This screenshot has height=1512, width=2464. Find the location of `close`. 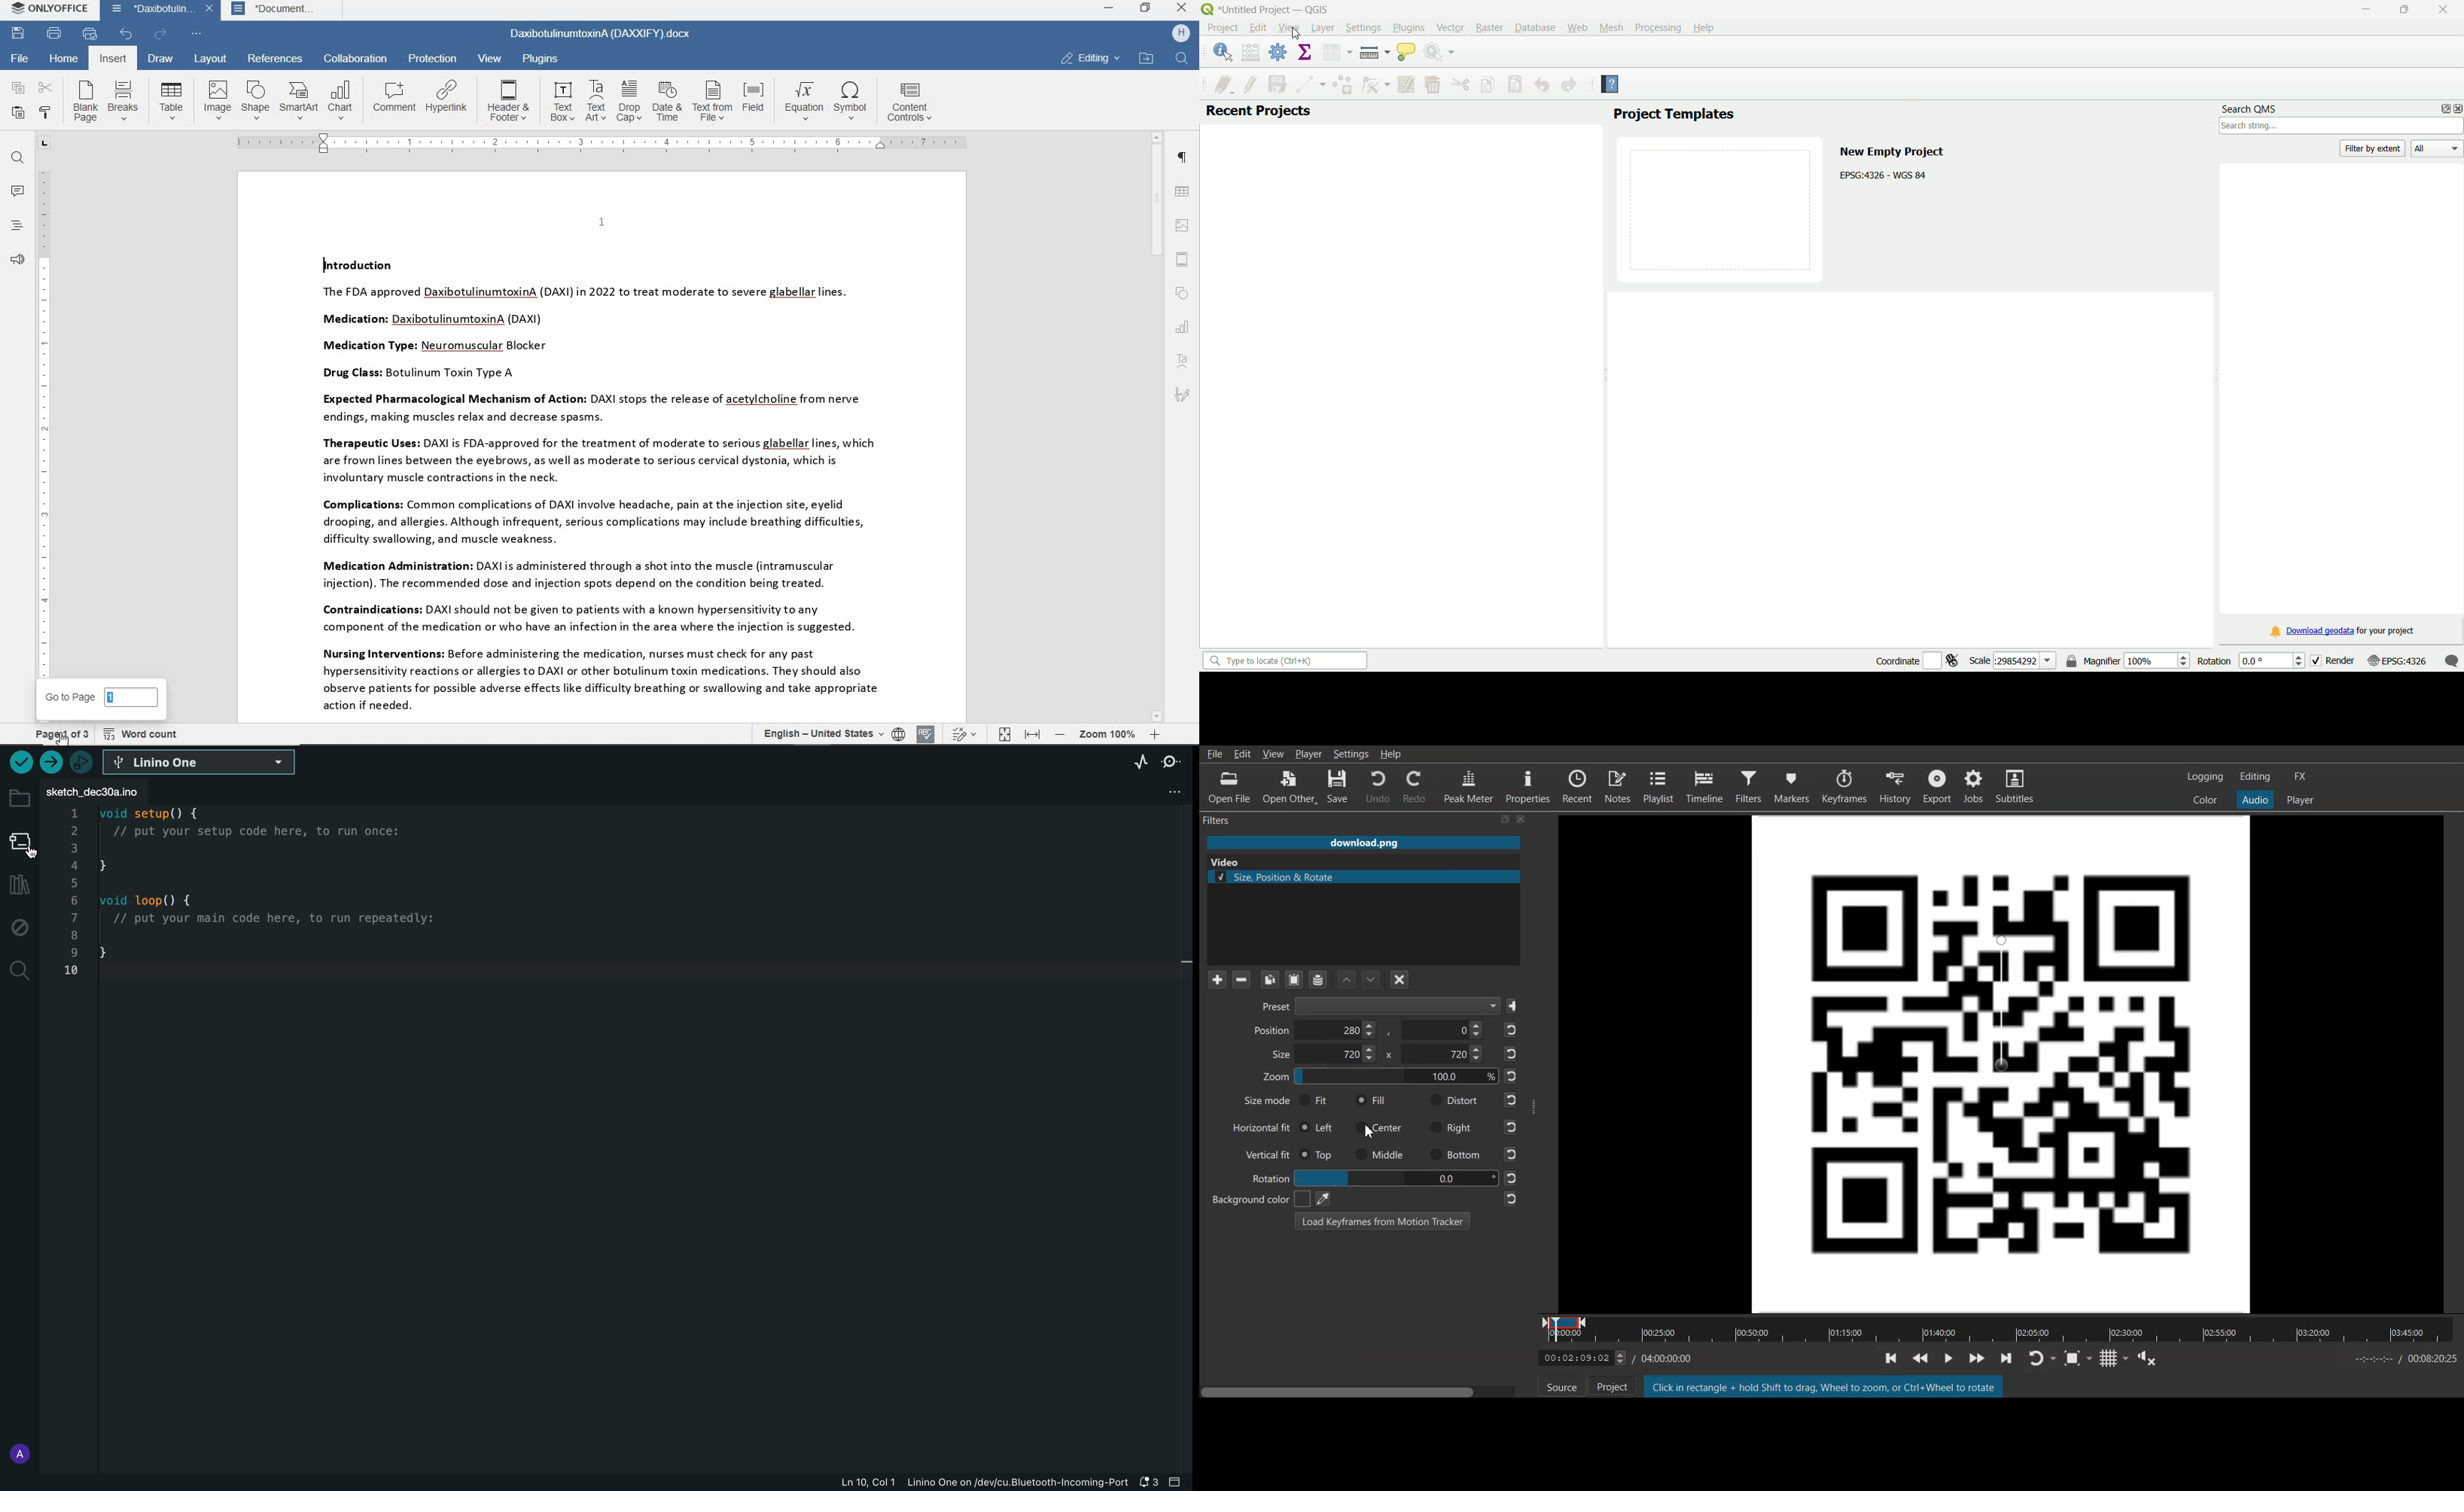

close is located at coordinates (209, 9).